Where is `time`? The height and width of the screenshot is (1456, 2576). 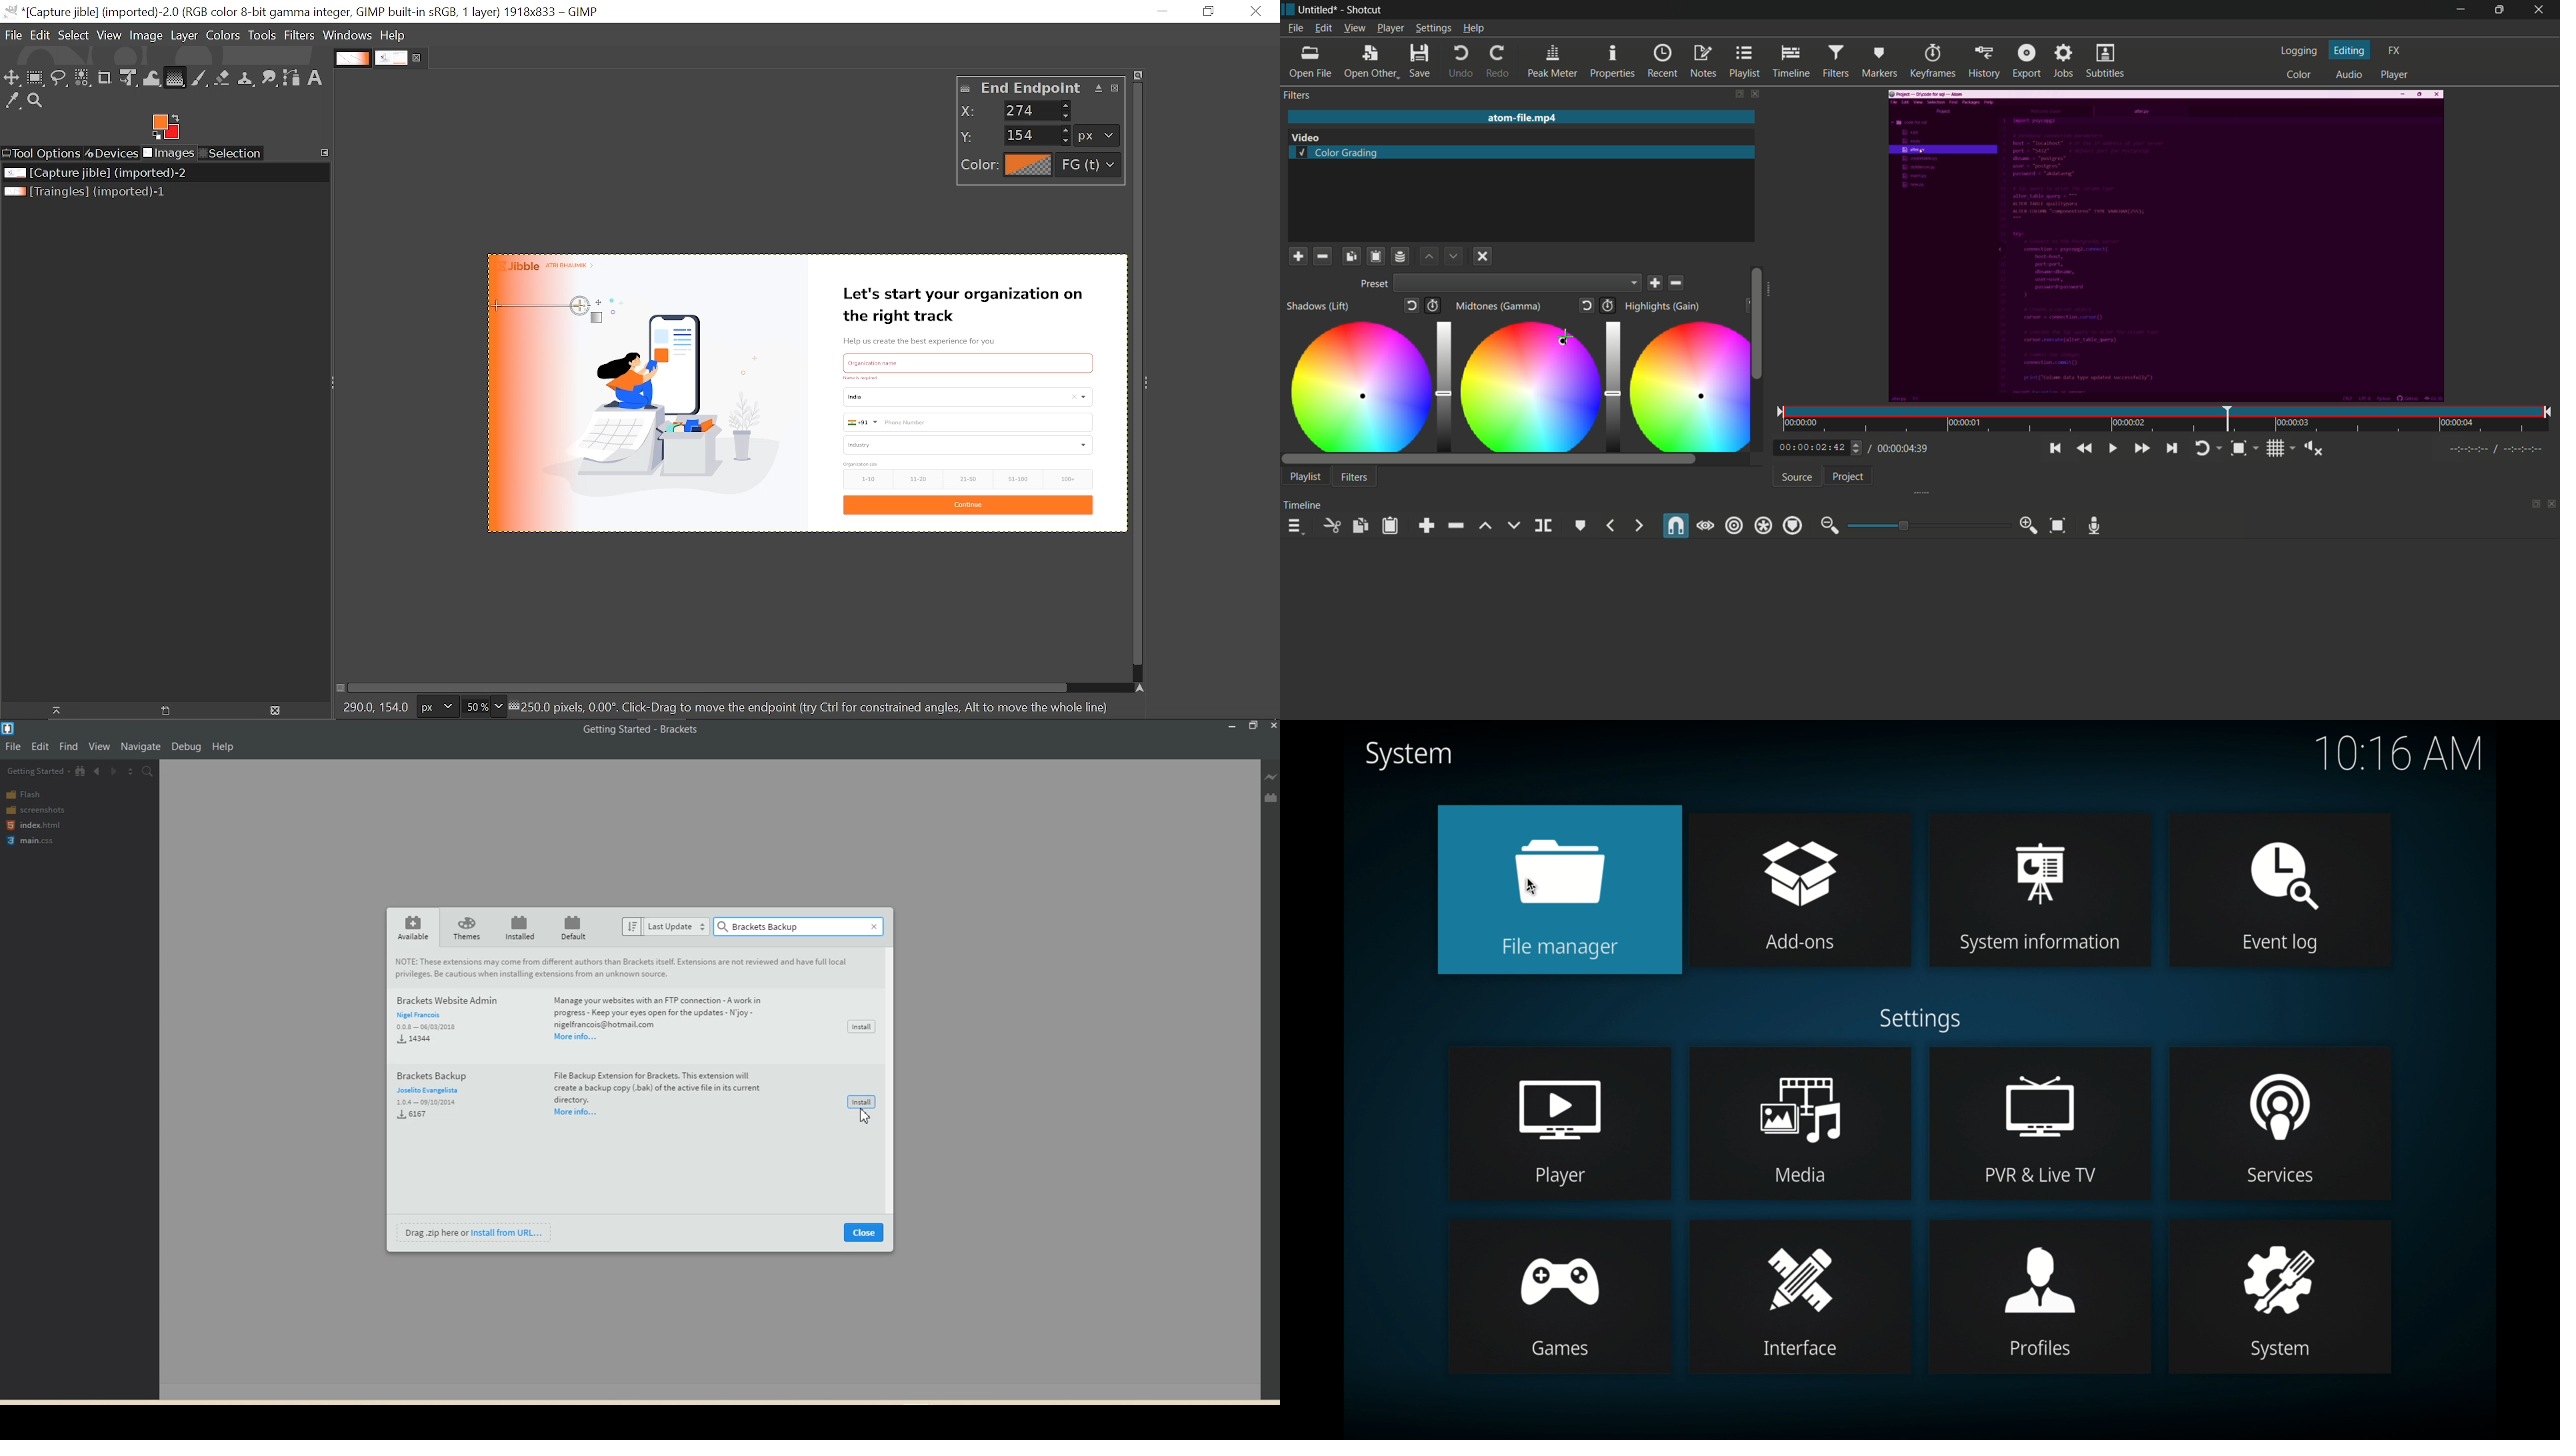
time is located at coordinates (2165, 420).